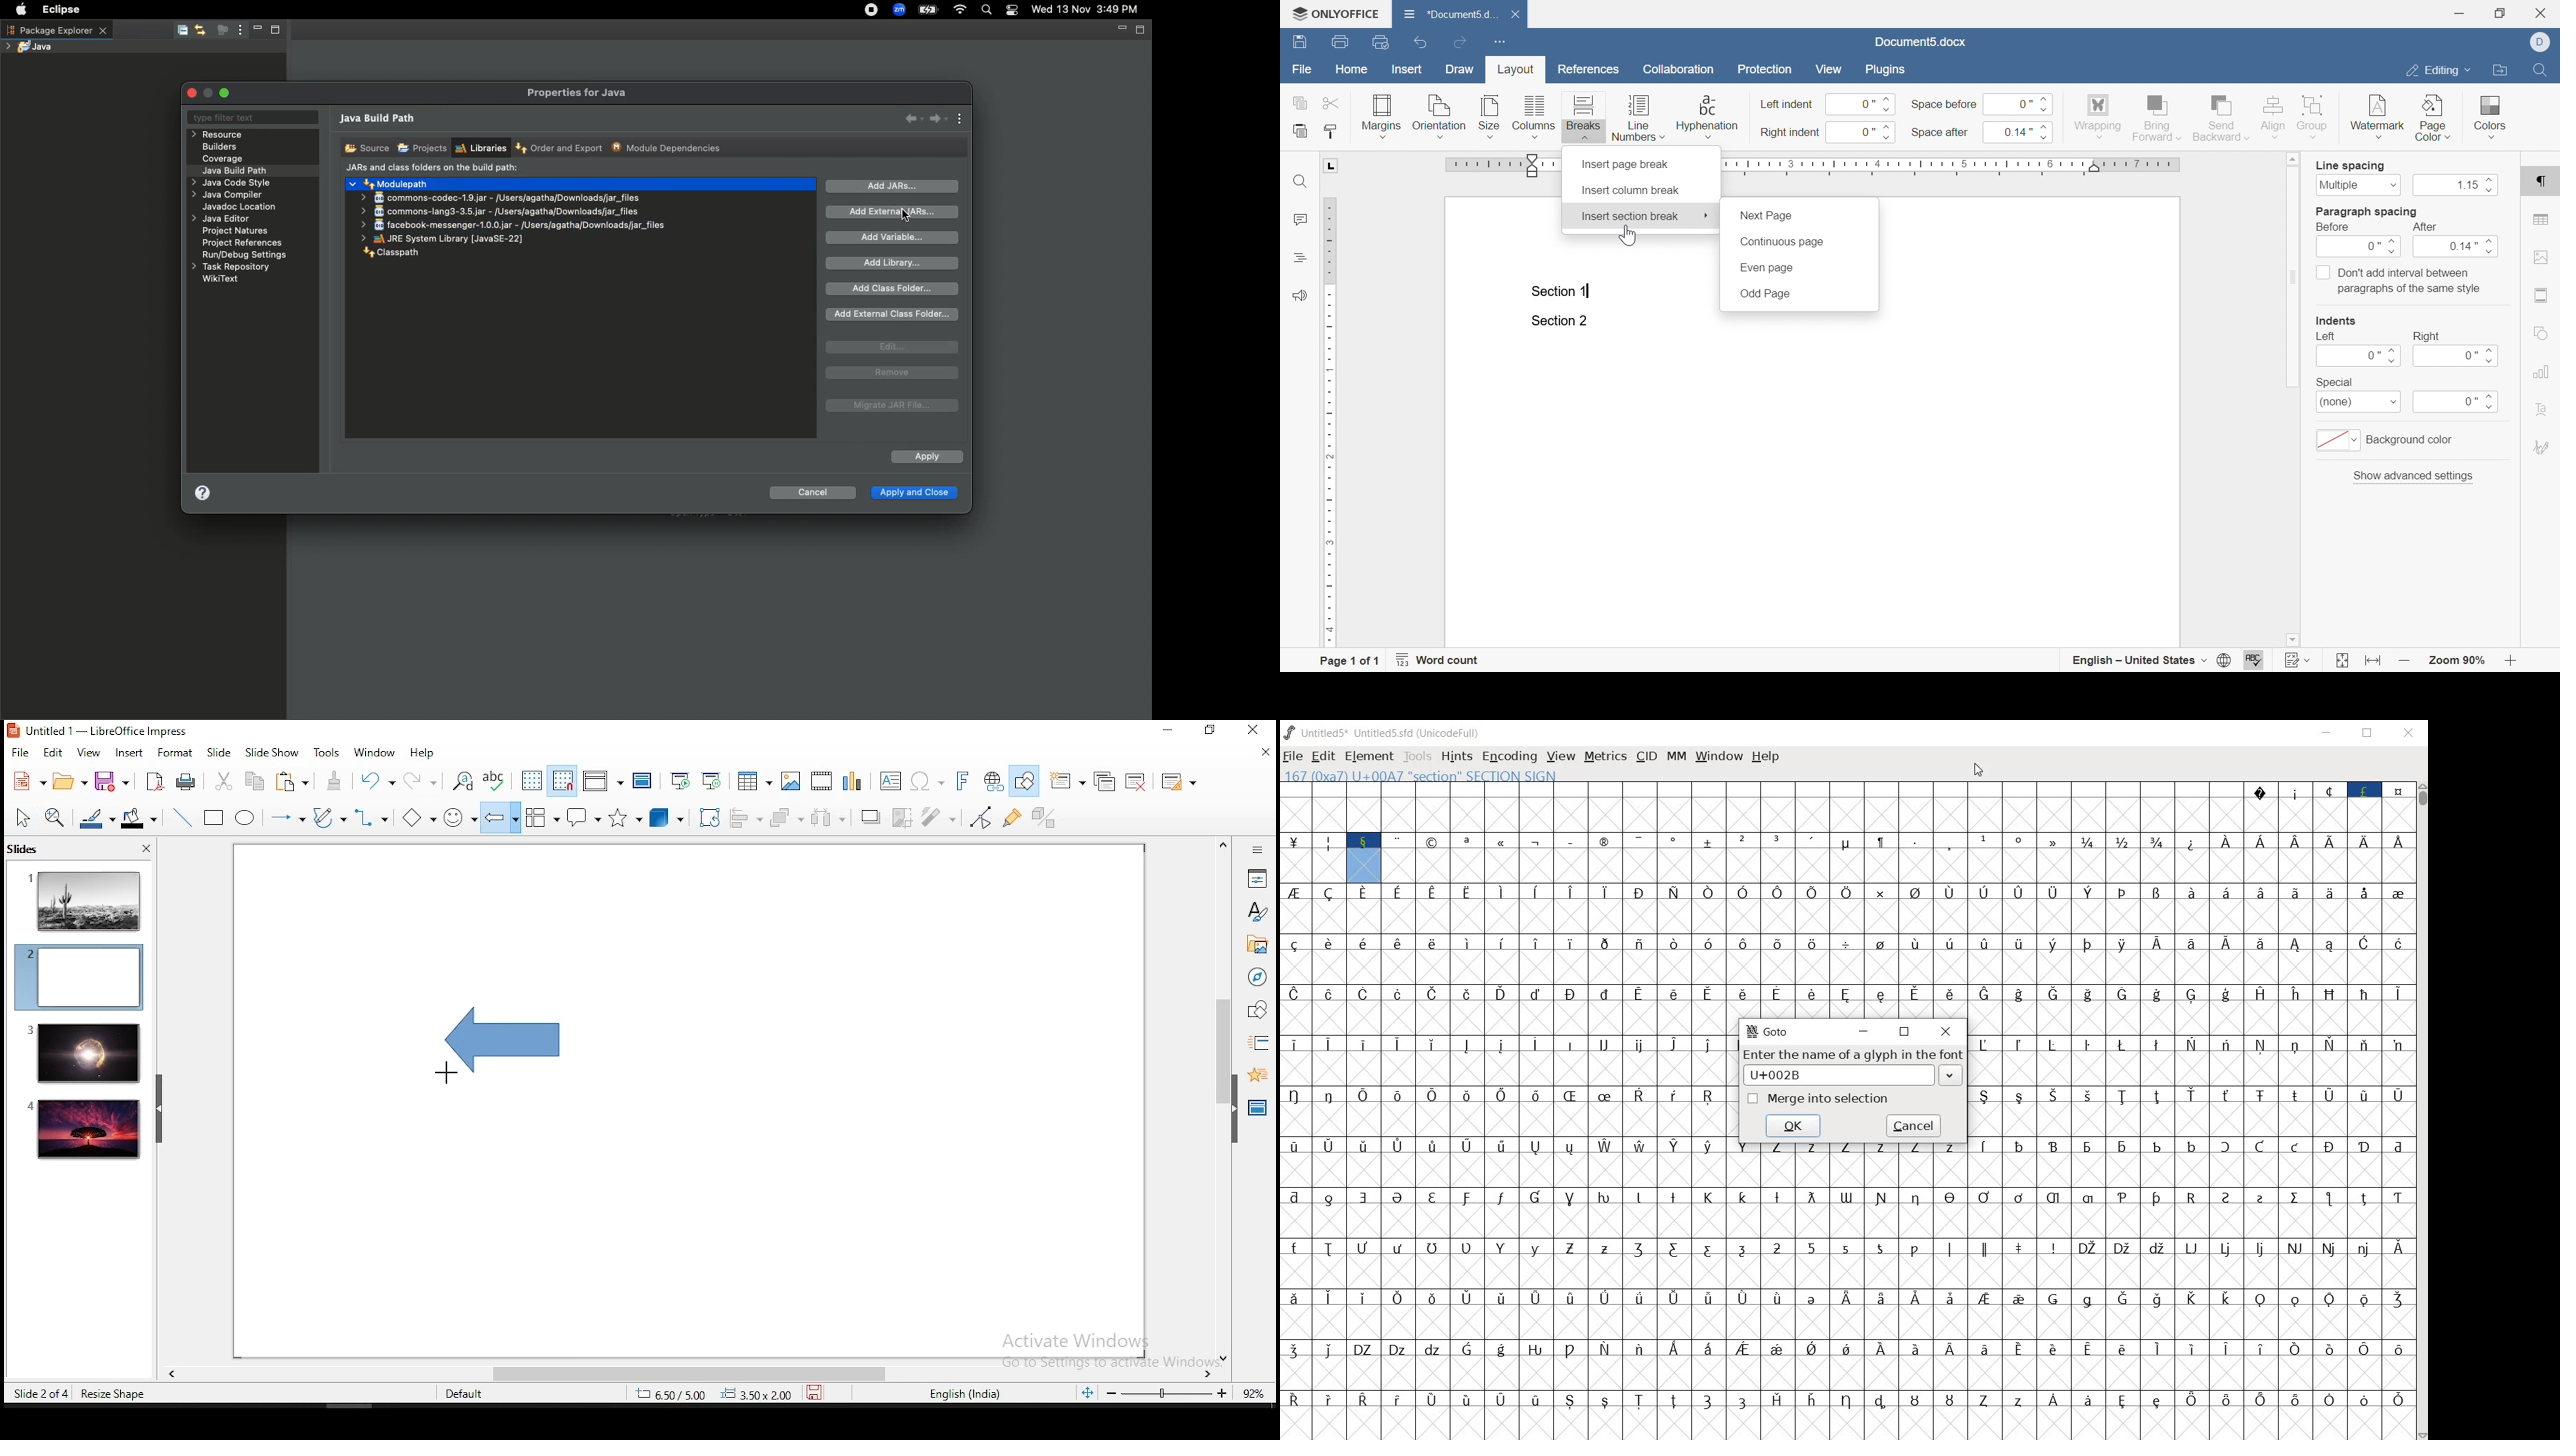 This screenshot has height=1456, width=2576. What do you see at coordinates (667, 819) in the screenshot?
I see `3D objects` at bounding box center [667, 819].